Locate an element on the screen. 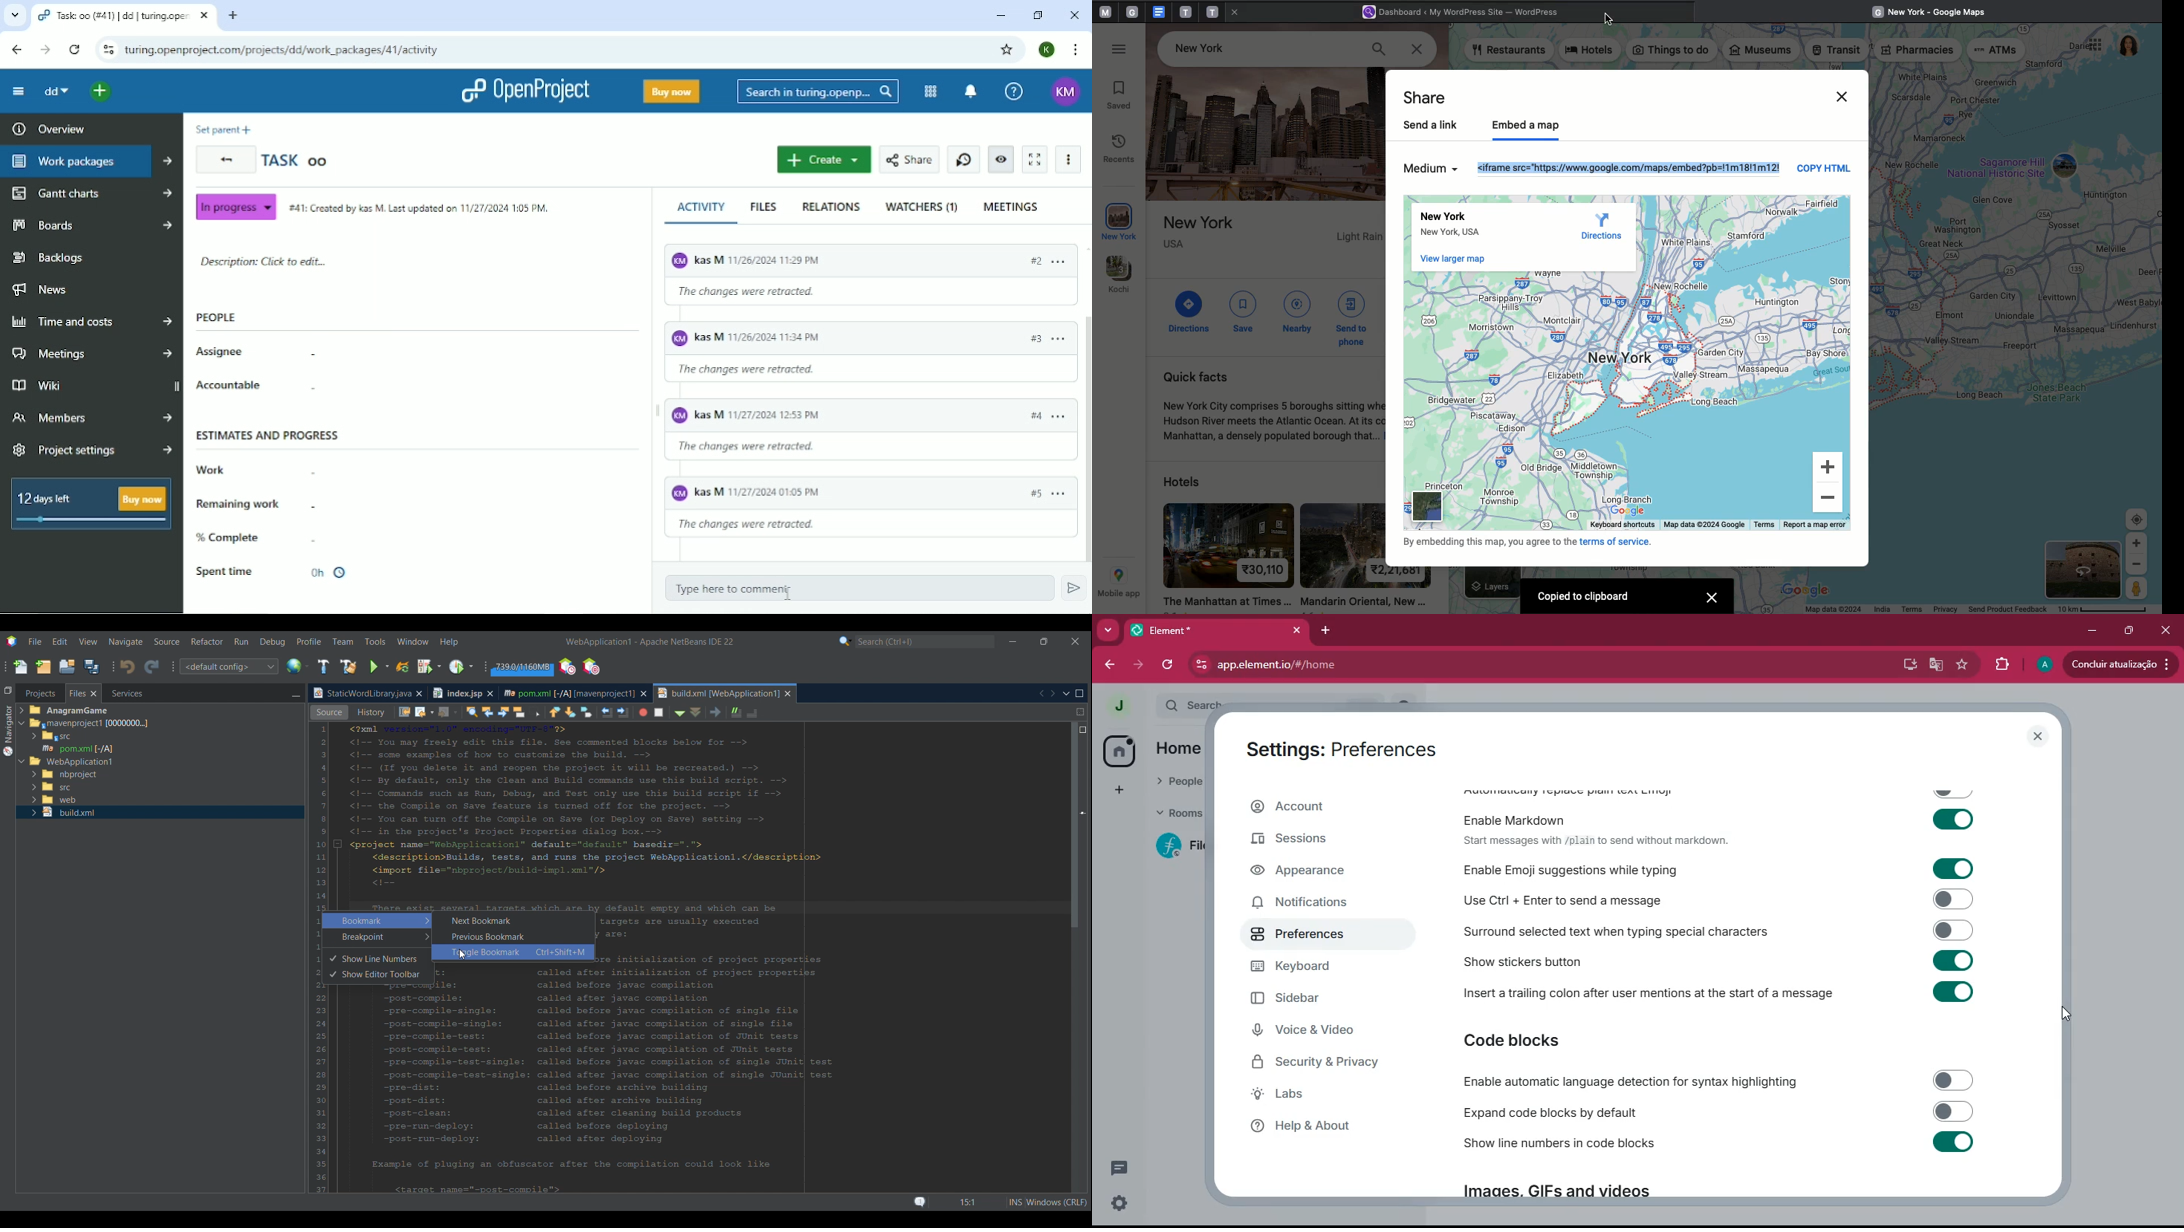 The height and width of the screenshot is (1232, 2184). New tab highlighted as current tab is located at coordinates (718, 693).